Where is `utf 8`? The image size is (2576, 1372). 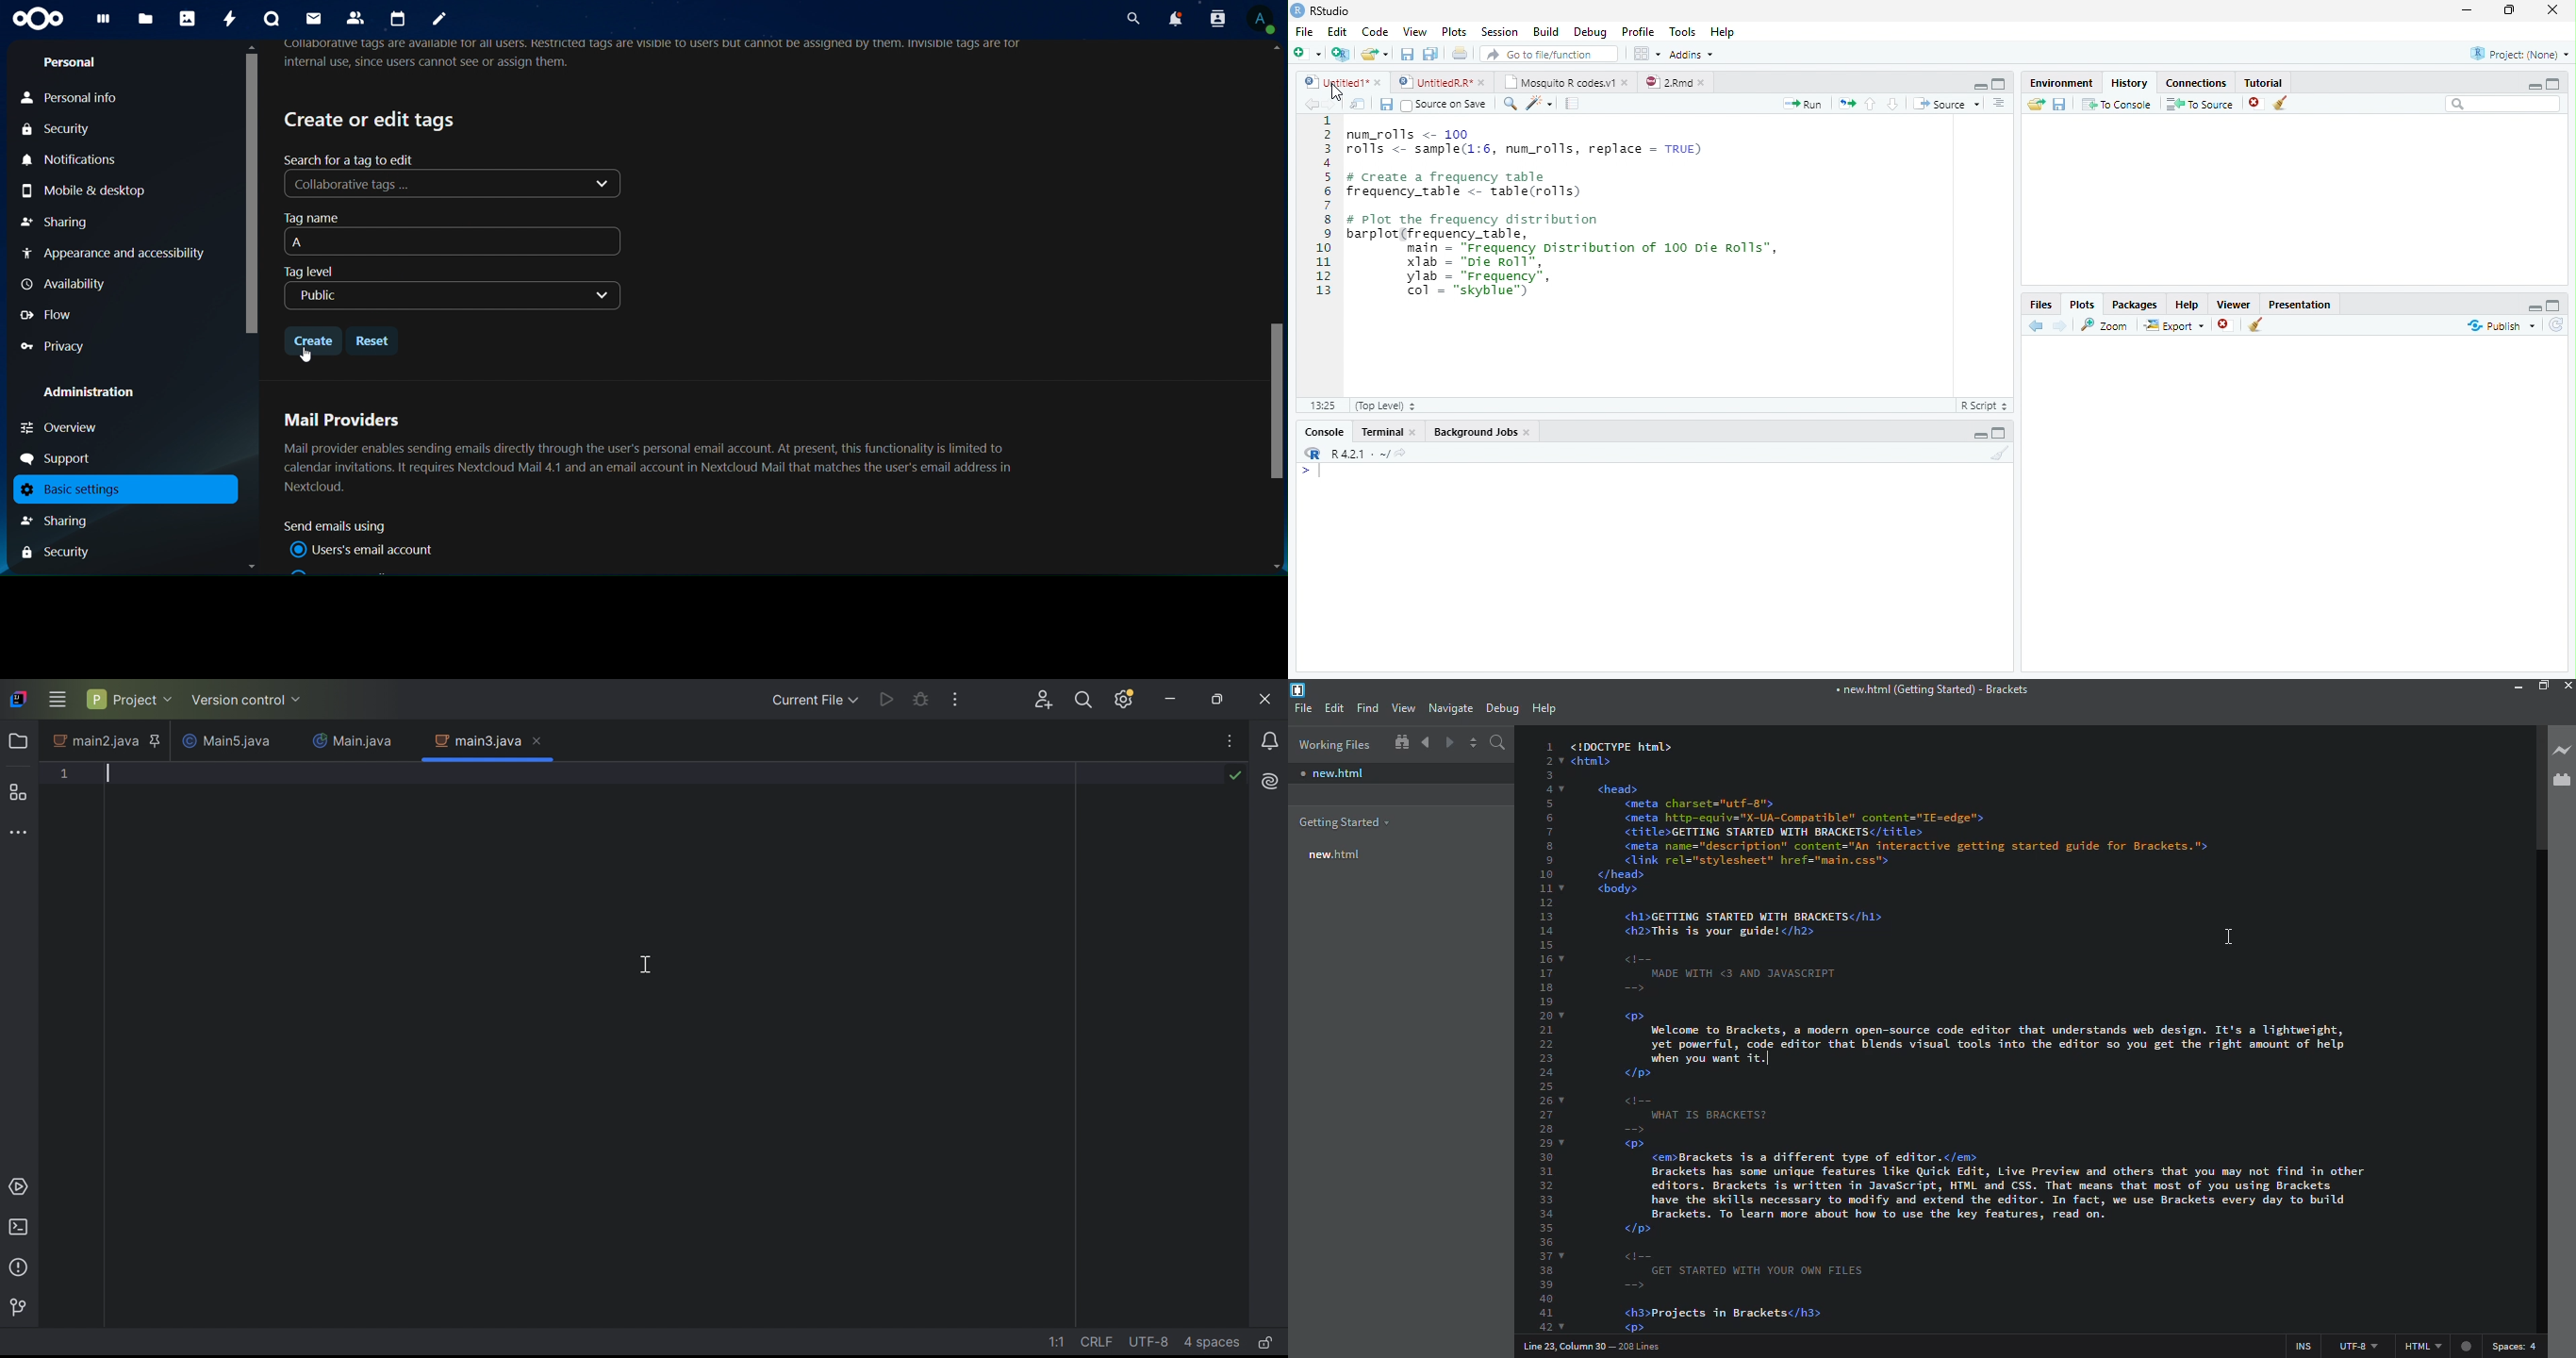 utf 8 is located at coordinates (2354, 1342).